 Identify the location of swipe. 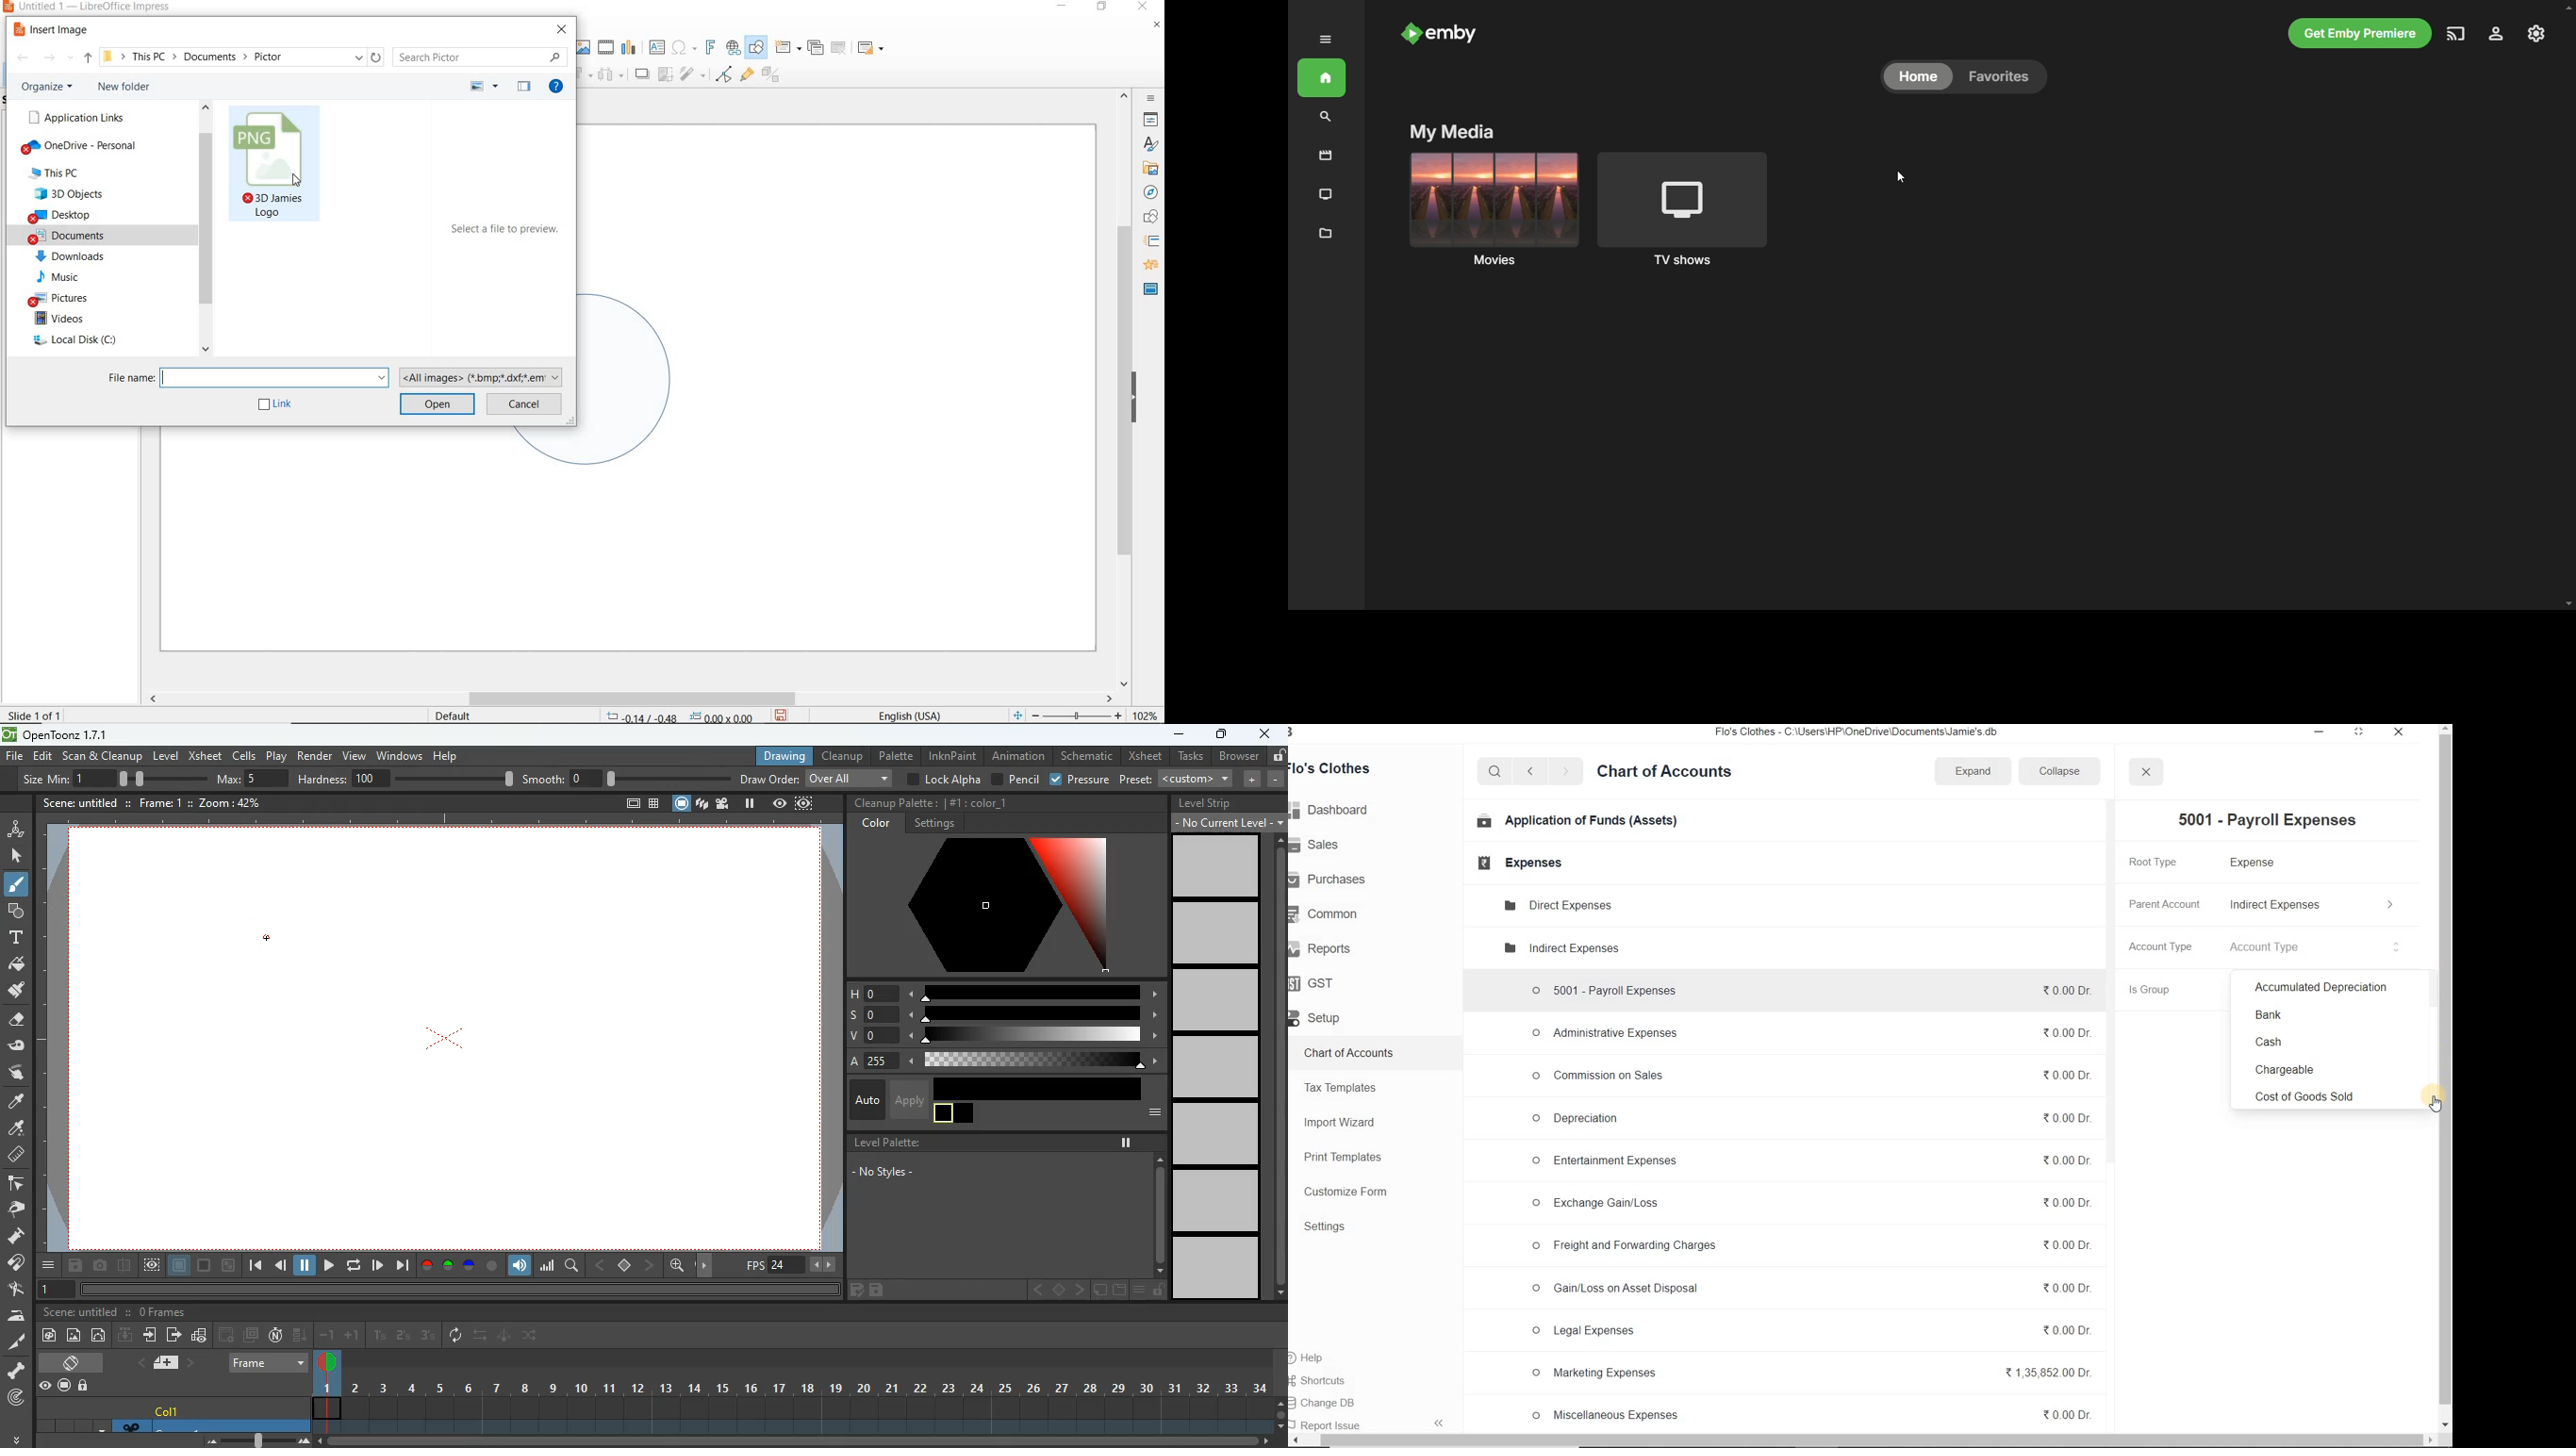
(14, 1072).